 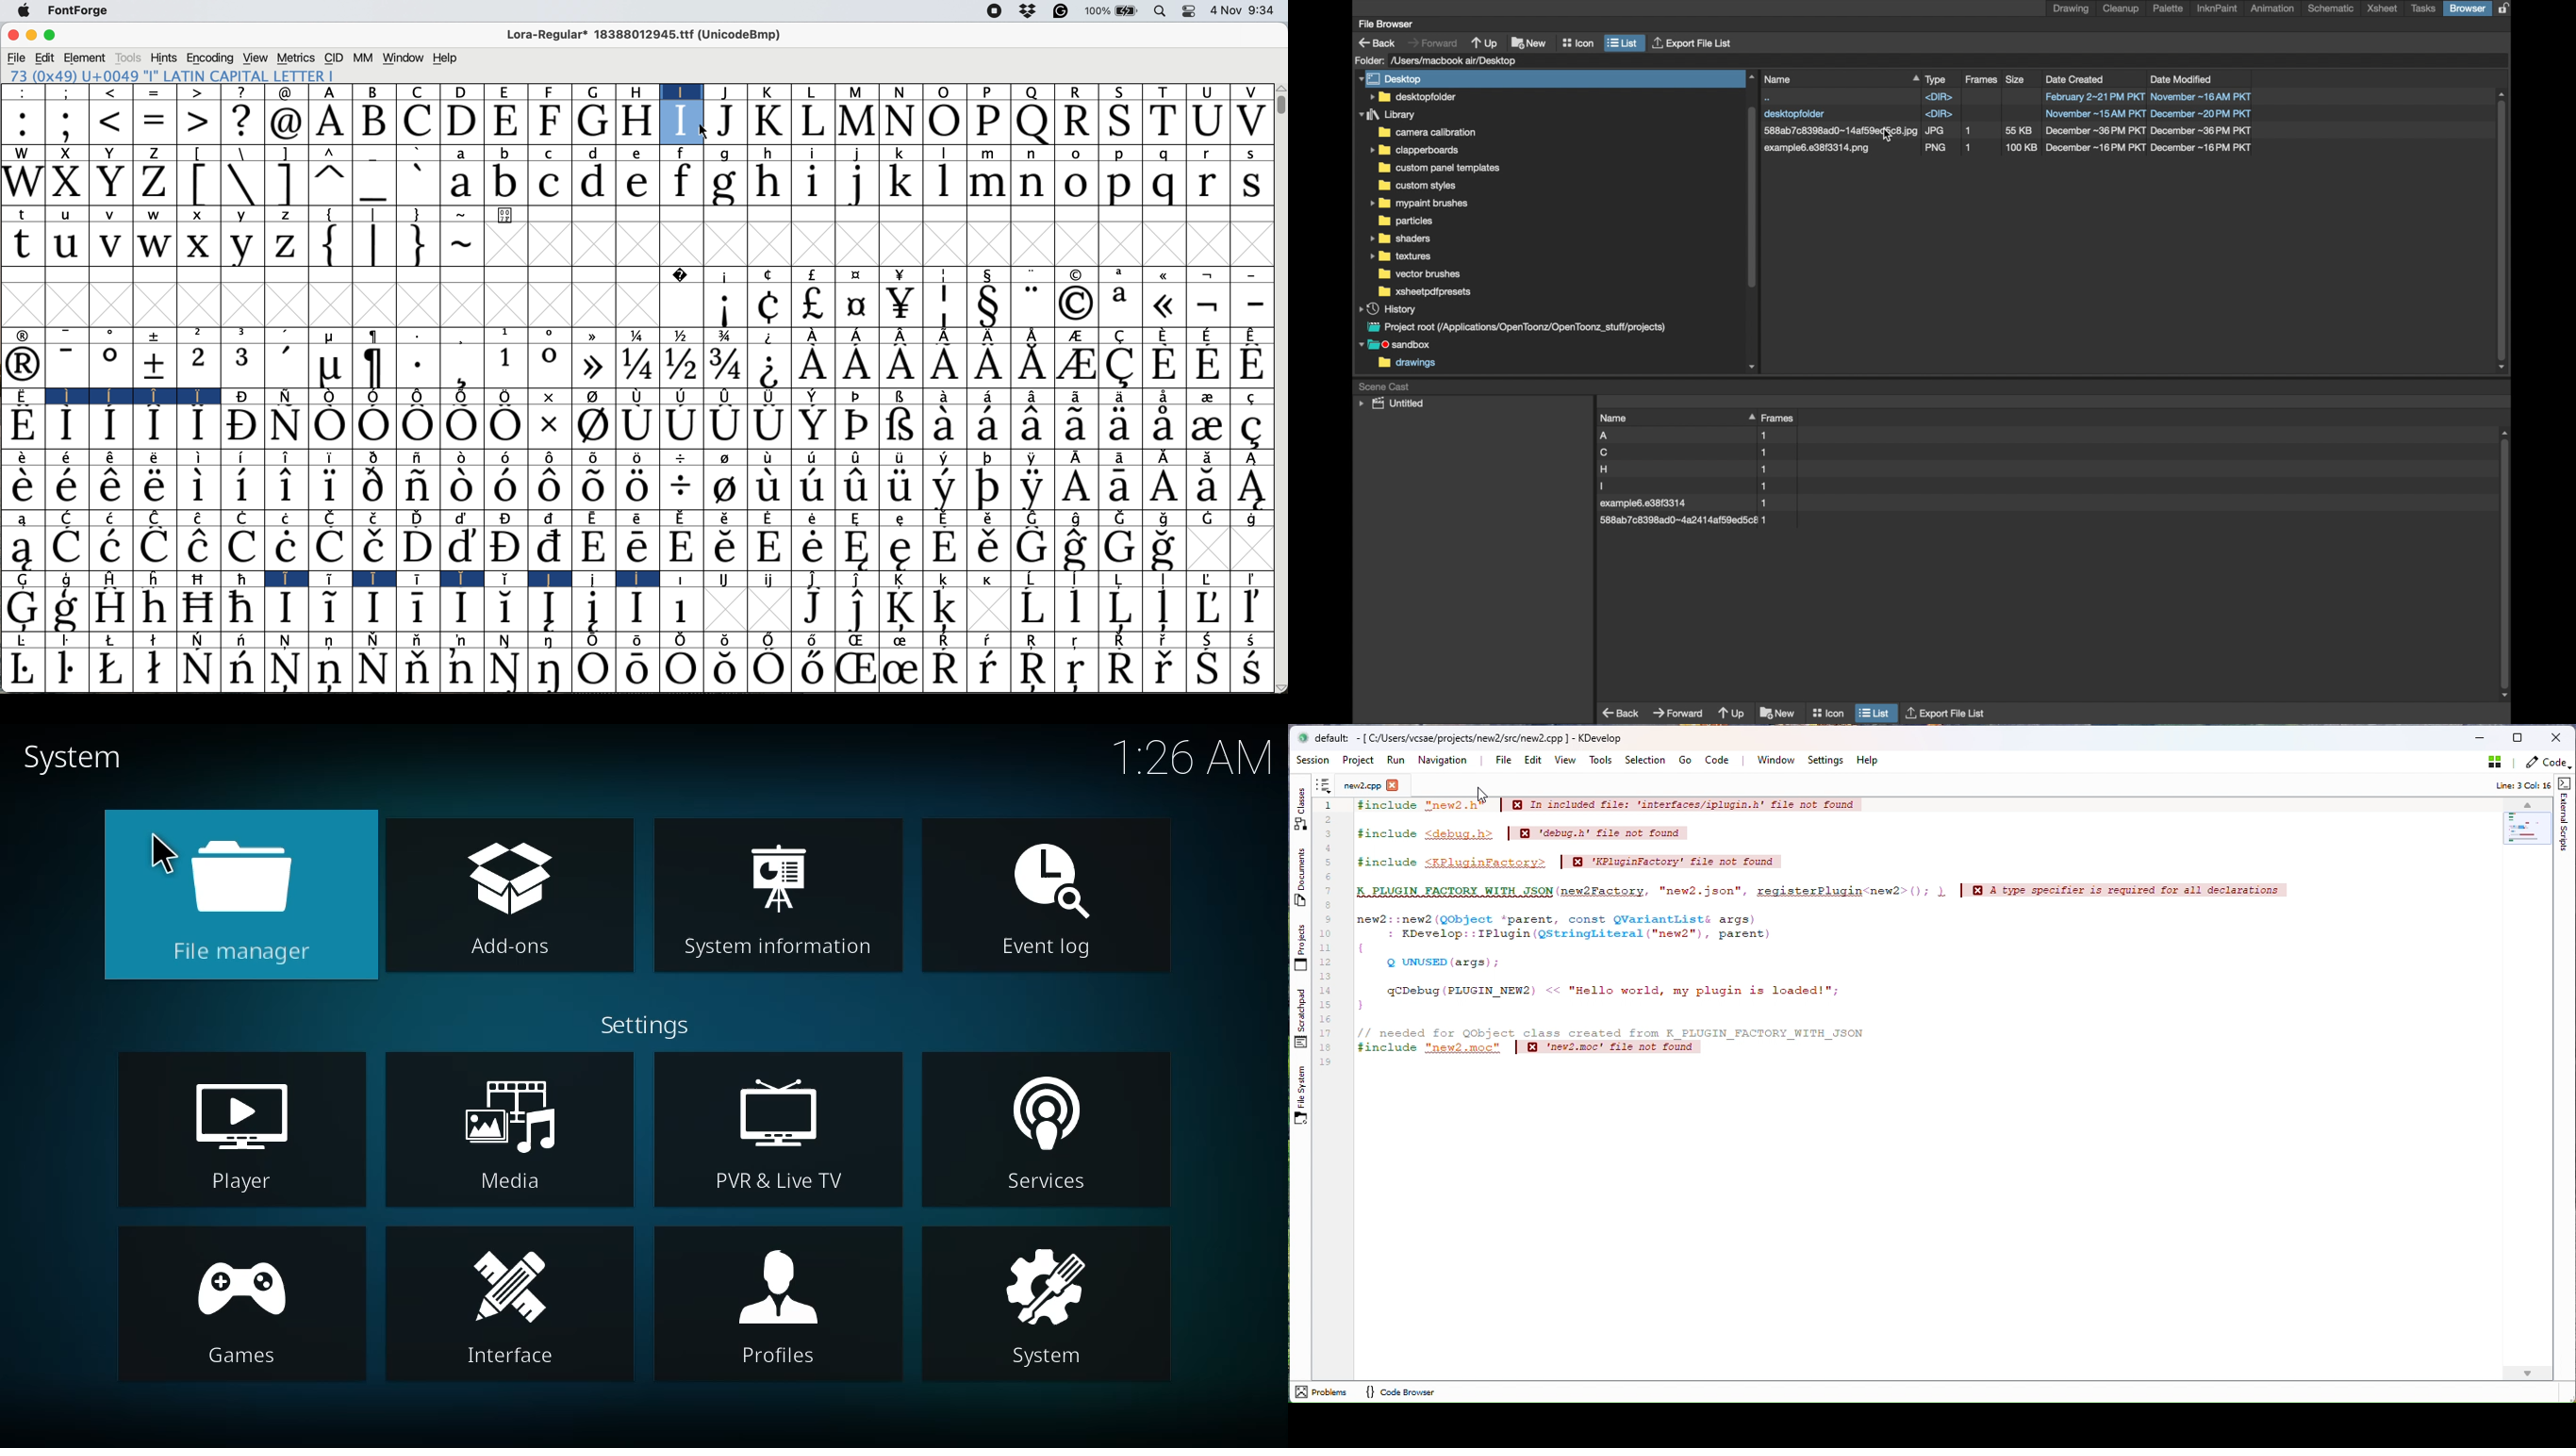 What do you see at coordinates (15, 58) in the screenshot?
I see `file` at bounding box center [15, 58].